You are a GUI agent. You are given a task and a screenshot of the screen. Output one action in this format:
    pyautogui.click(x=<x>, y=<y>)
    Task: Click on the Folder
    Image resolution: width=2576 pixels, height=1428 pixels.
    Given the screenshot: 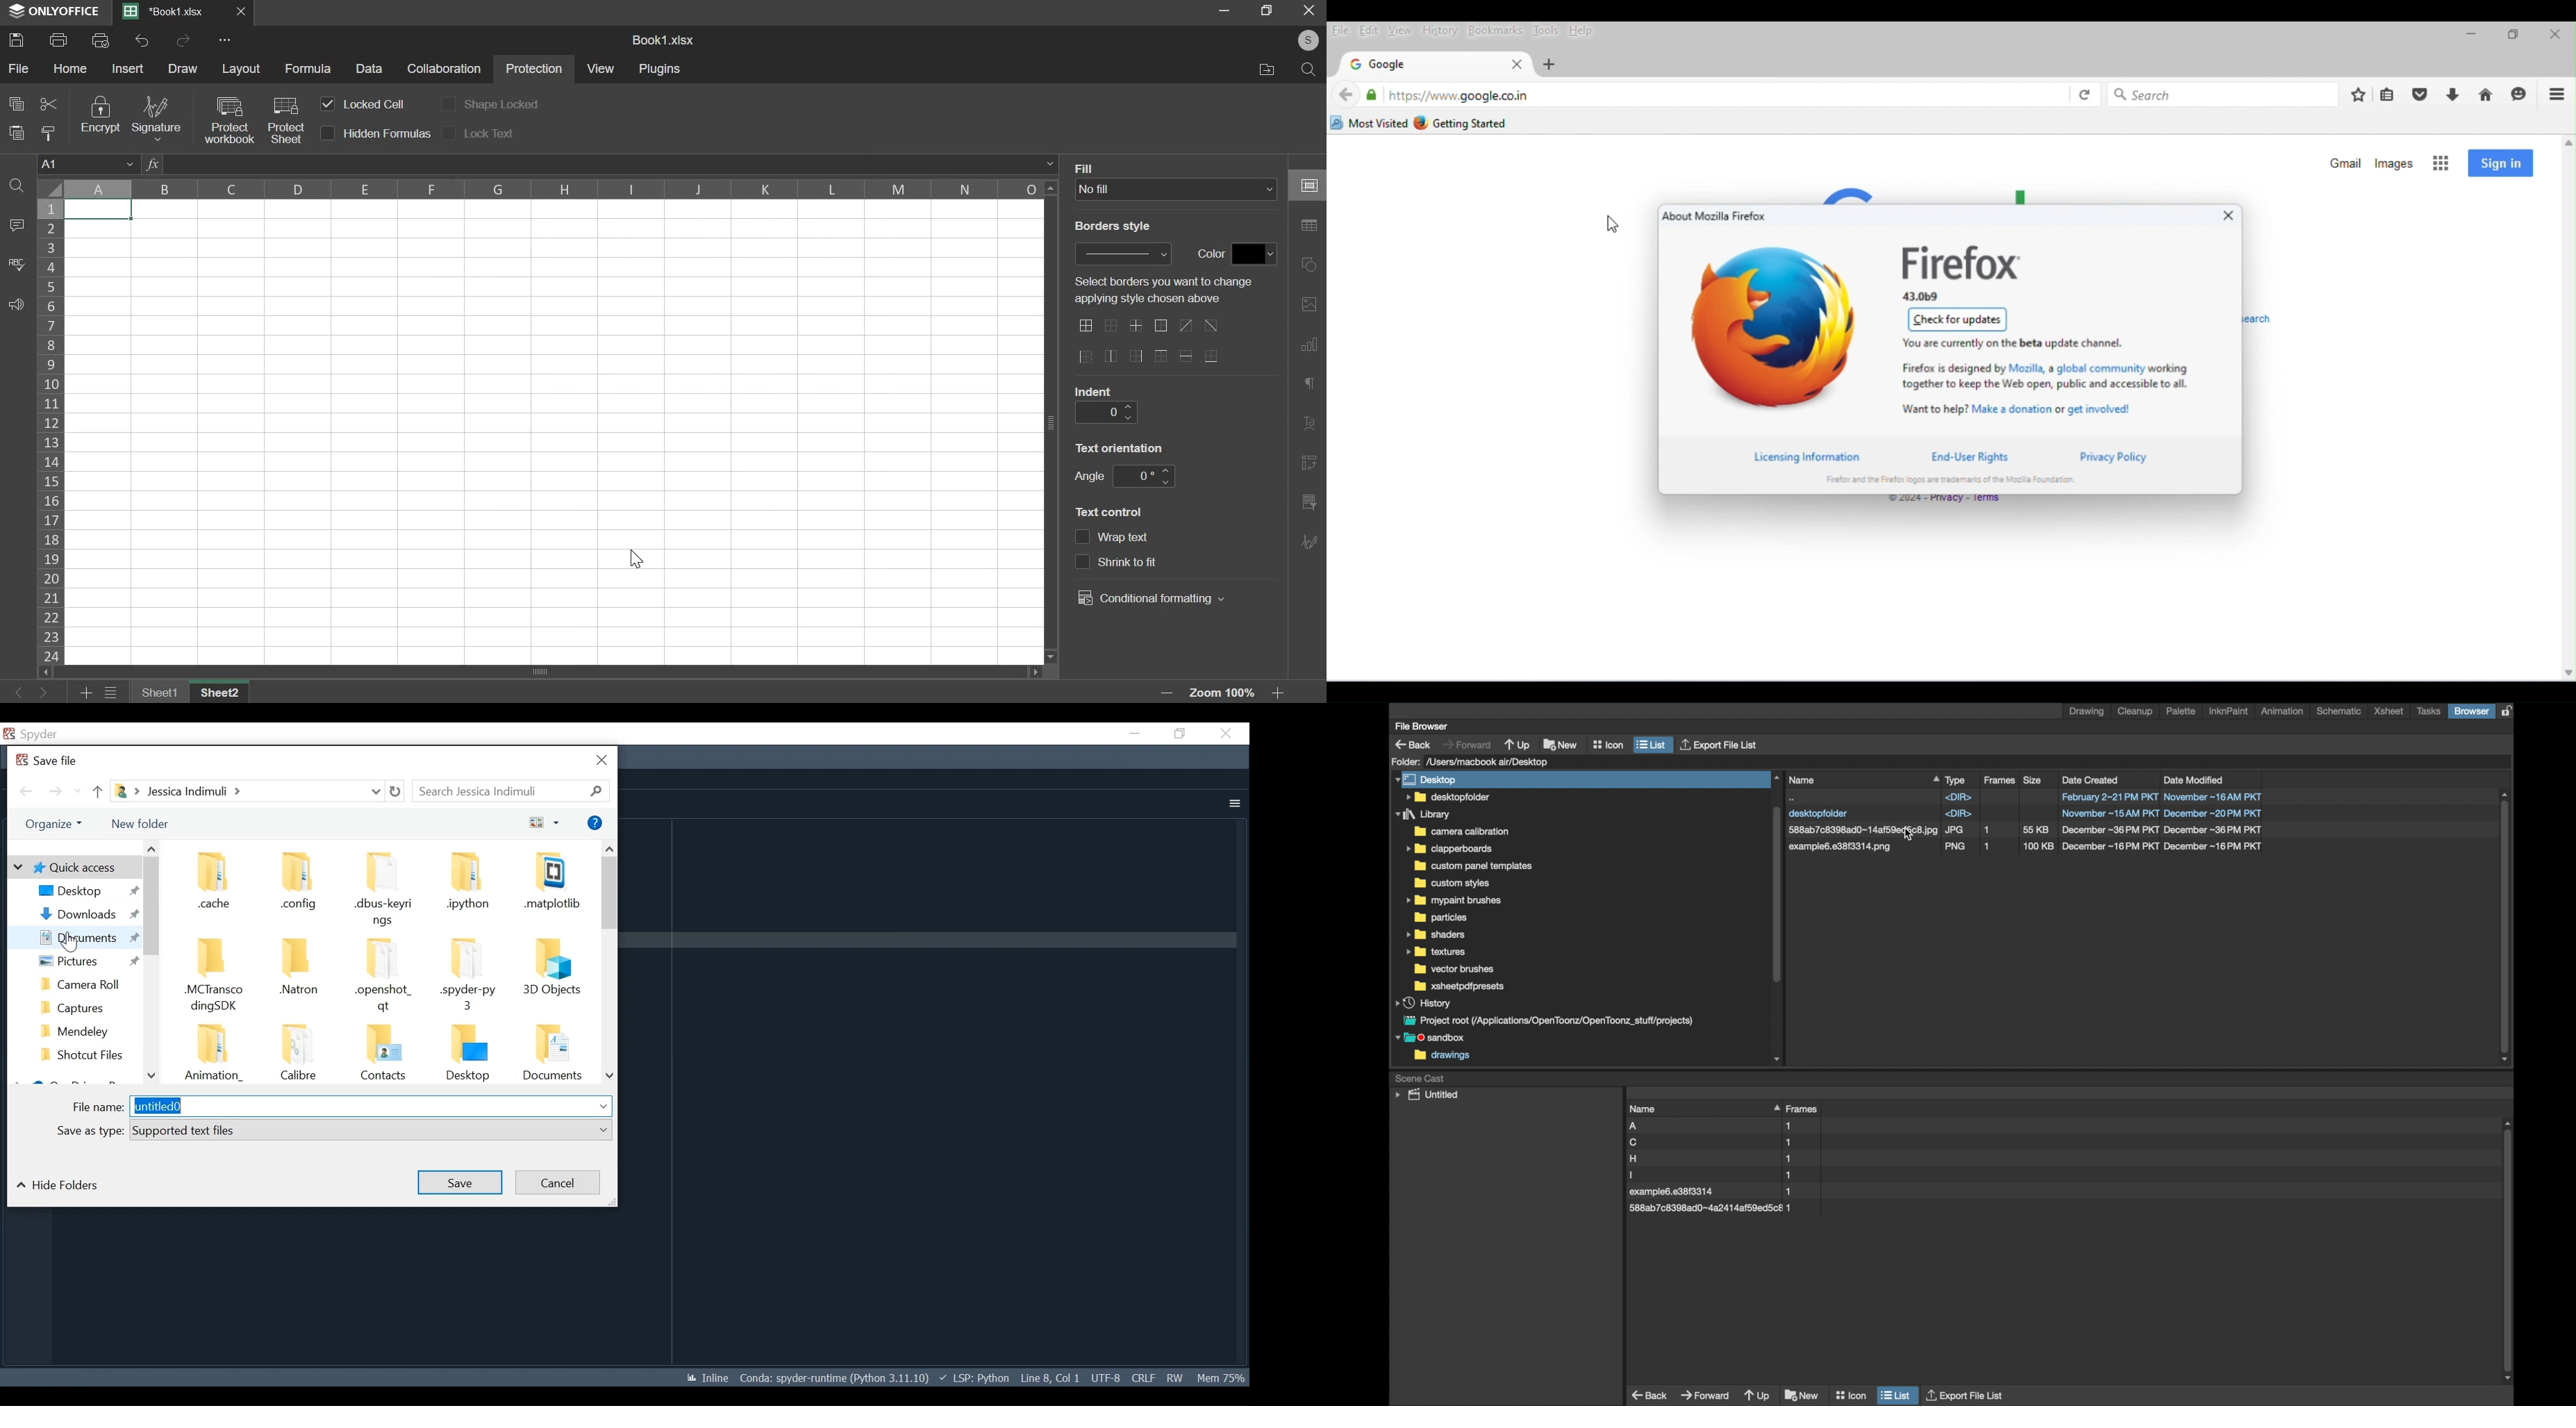 What is the action you would take?
    pyautogui.click(x=217, y=978)
    